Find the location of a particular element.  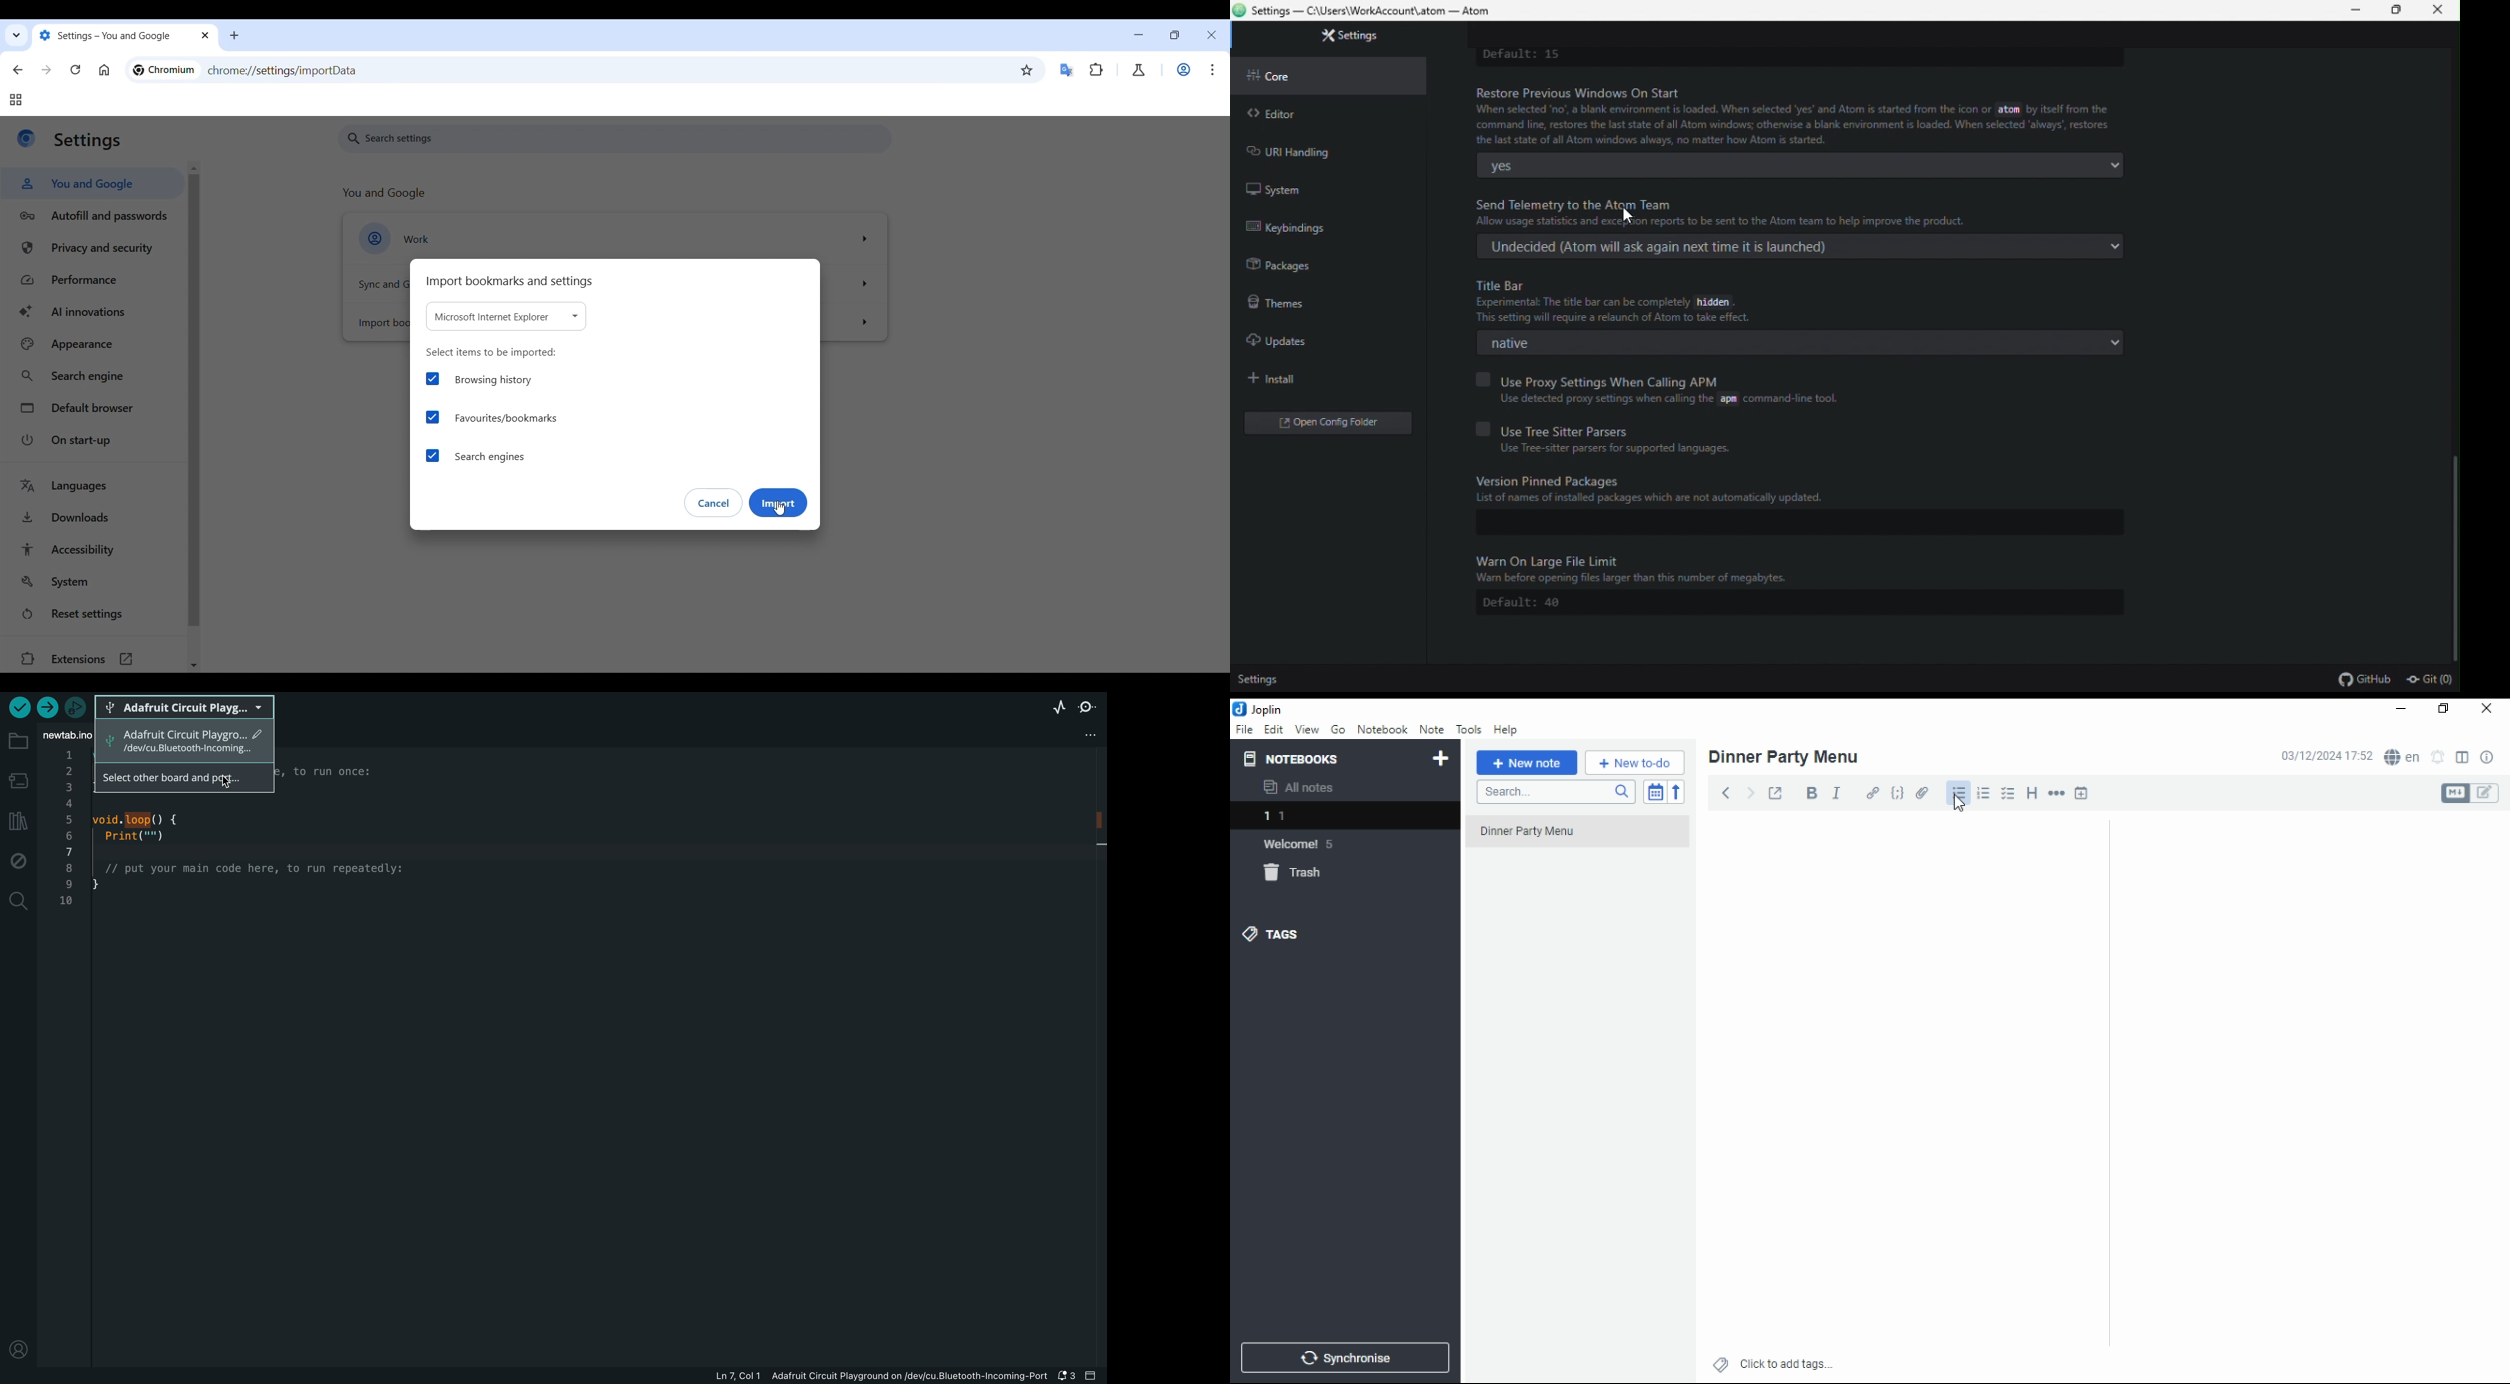

tools is located at coordinates (1468, 728).